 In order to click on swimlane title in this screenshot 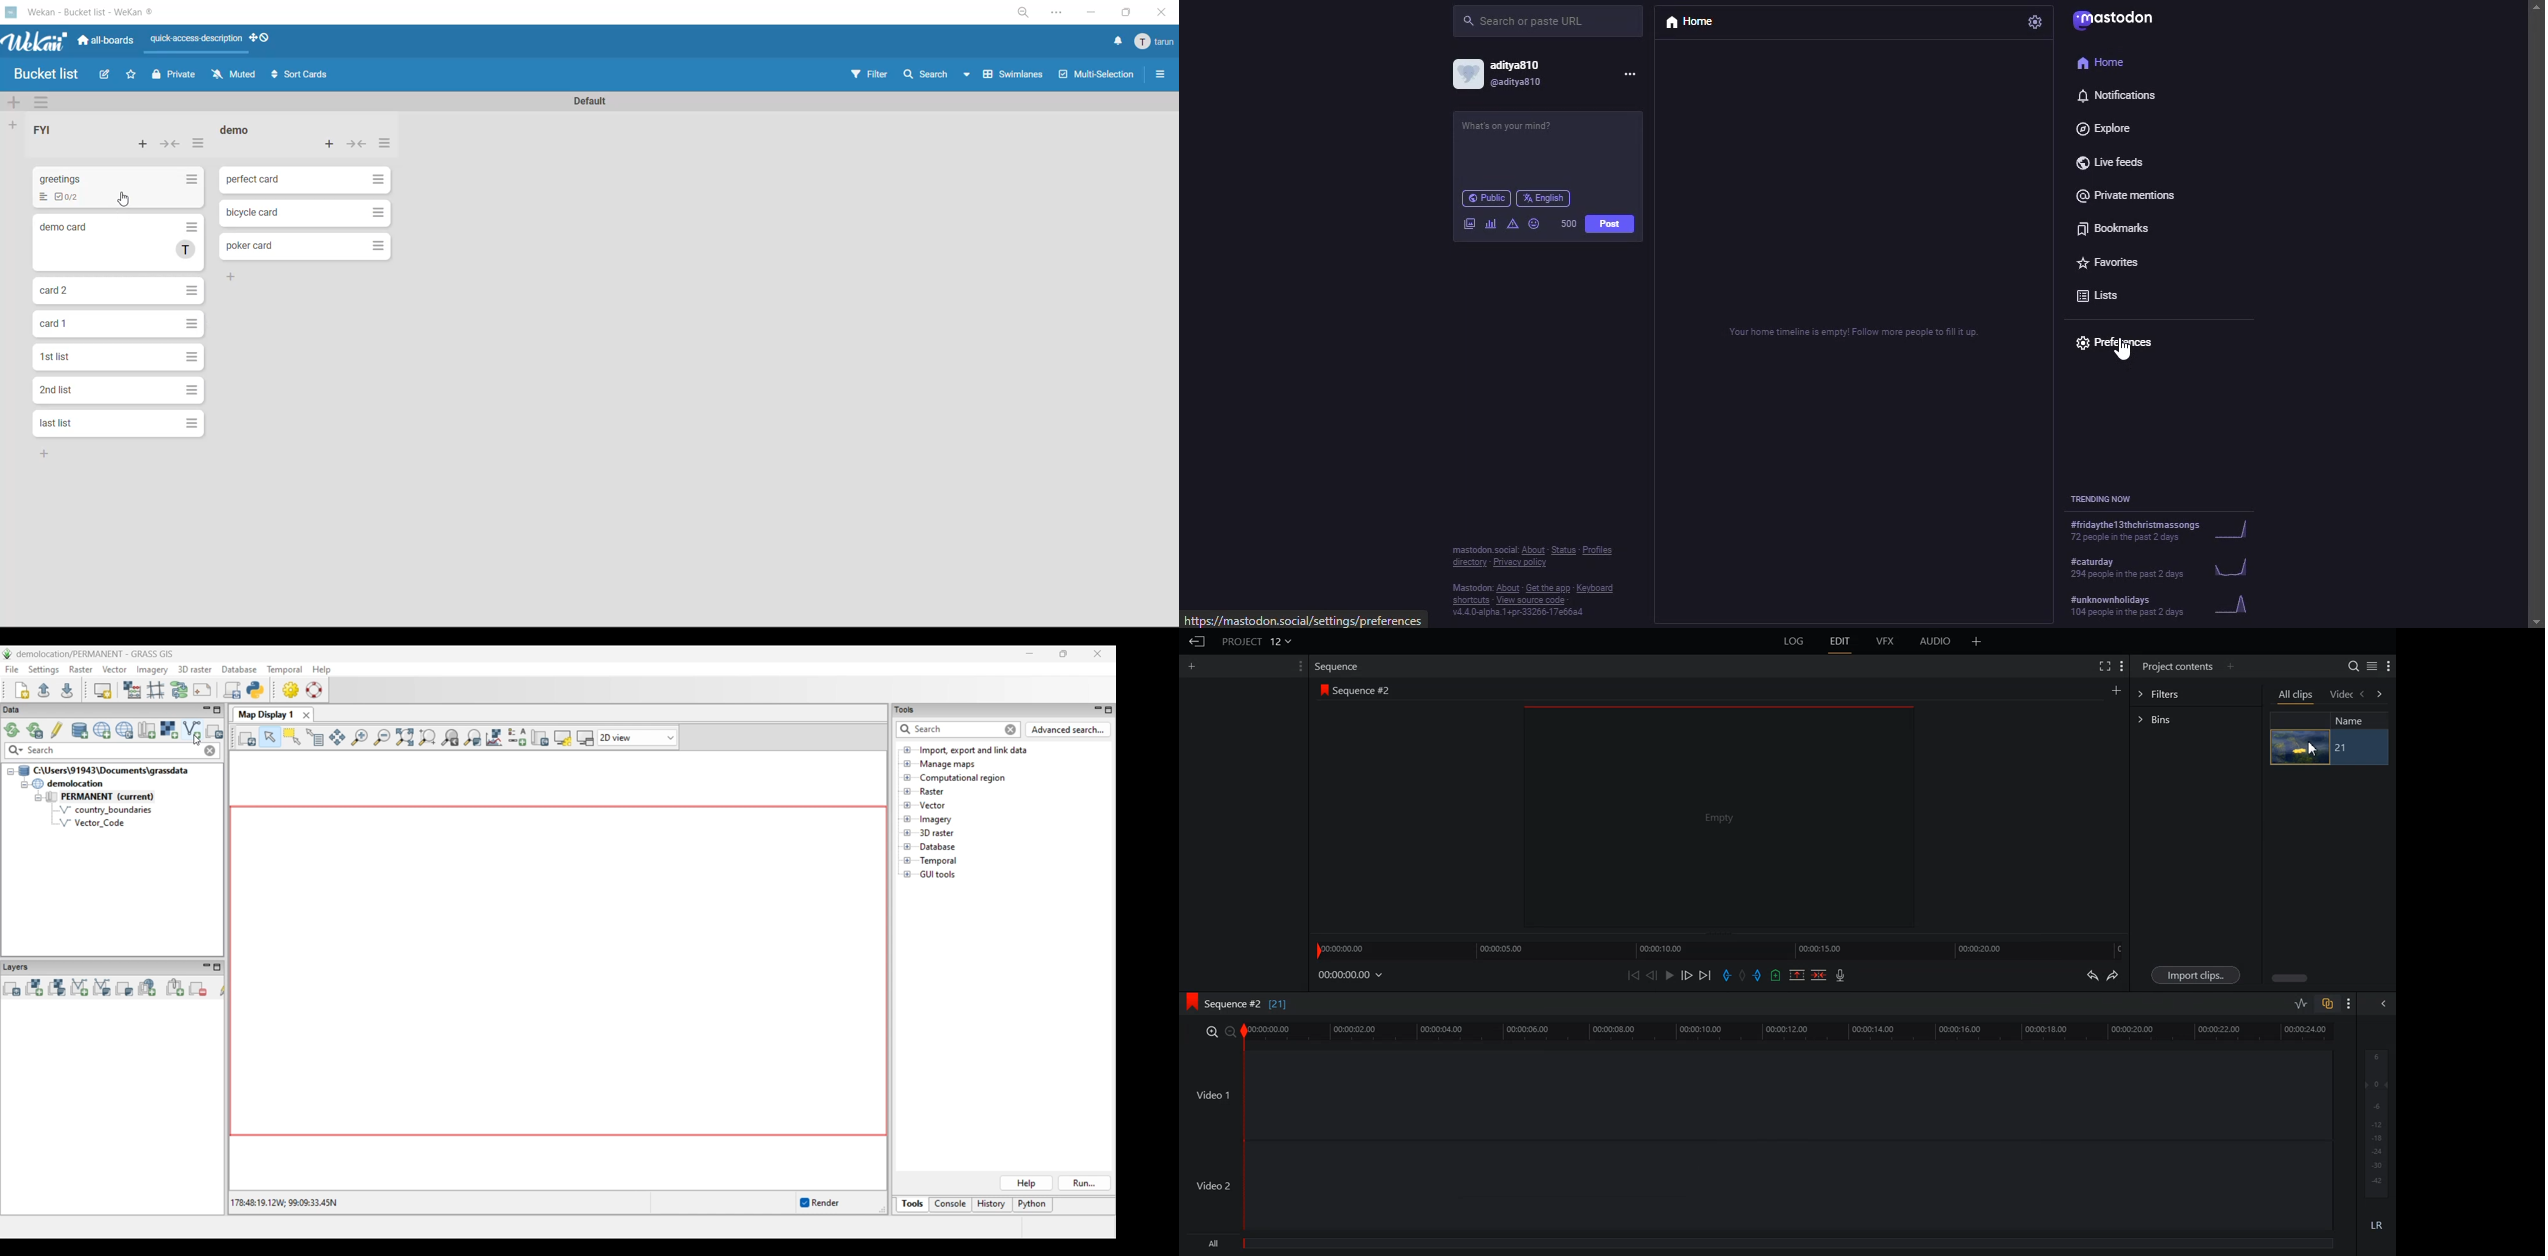, I will do `click(592, 102)`.